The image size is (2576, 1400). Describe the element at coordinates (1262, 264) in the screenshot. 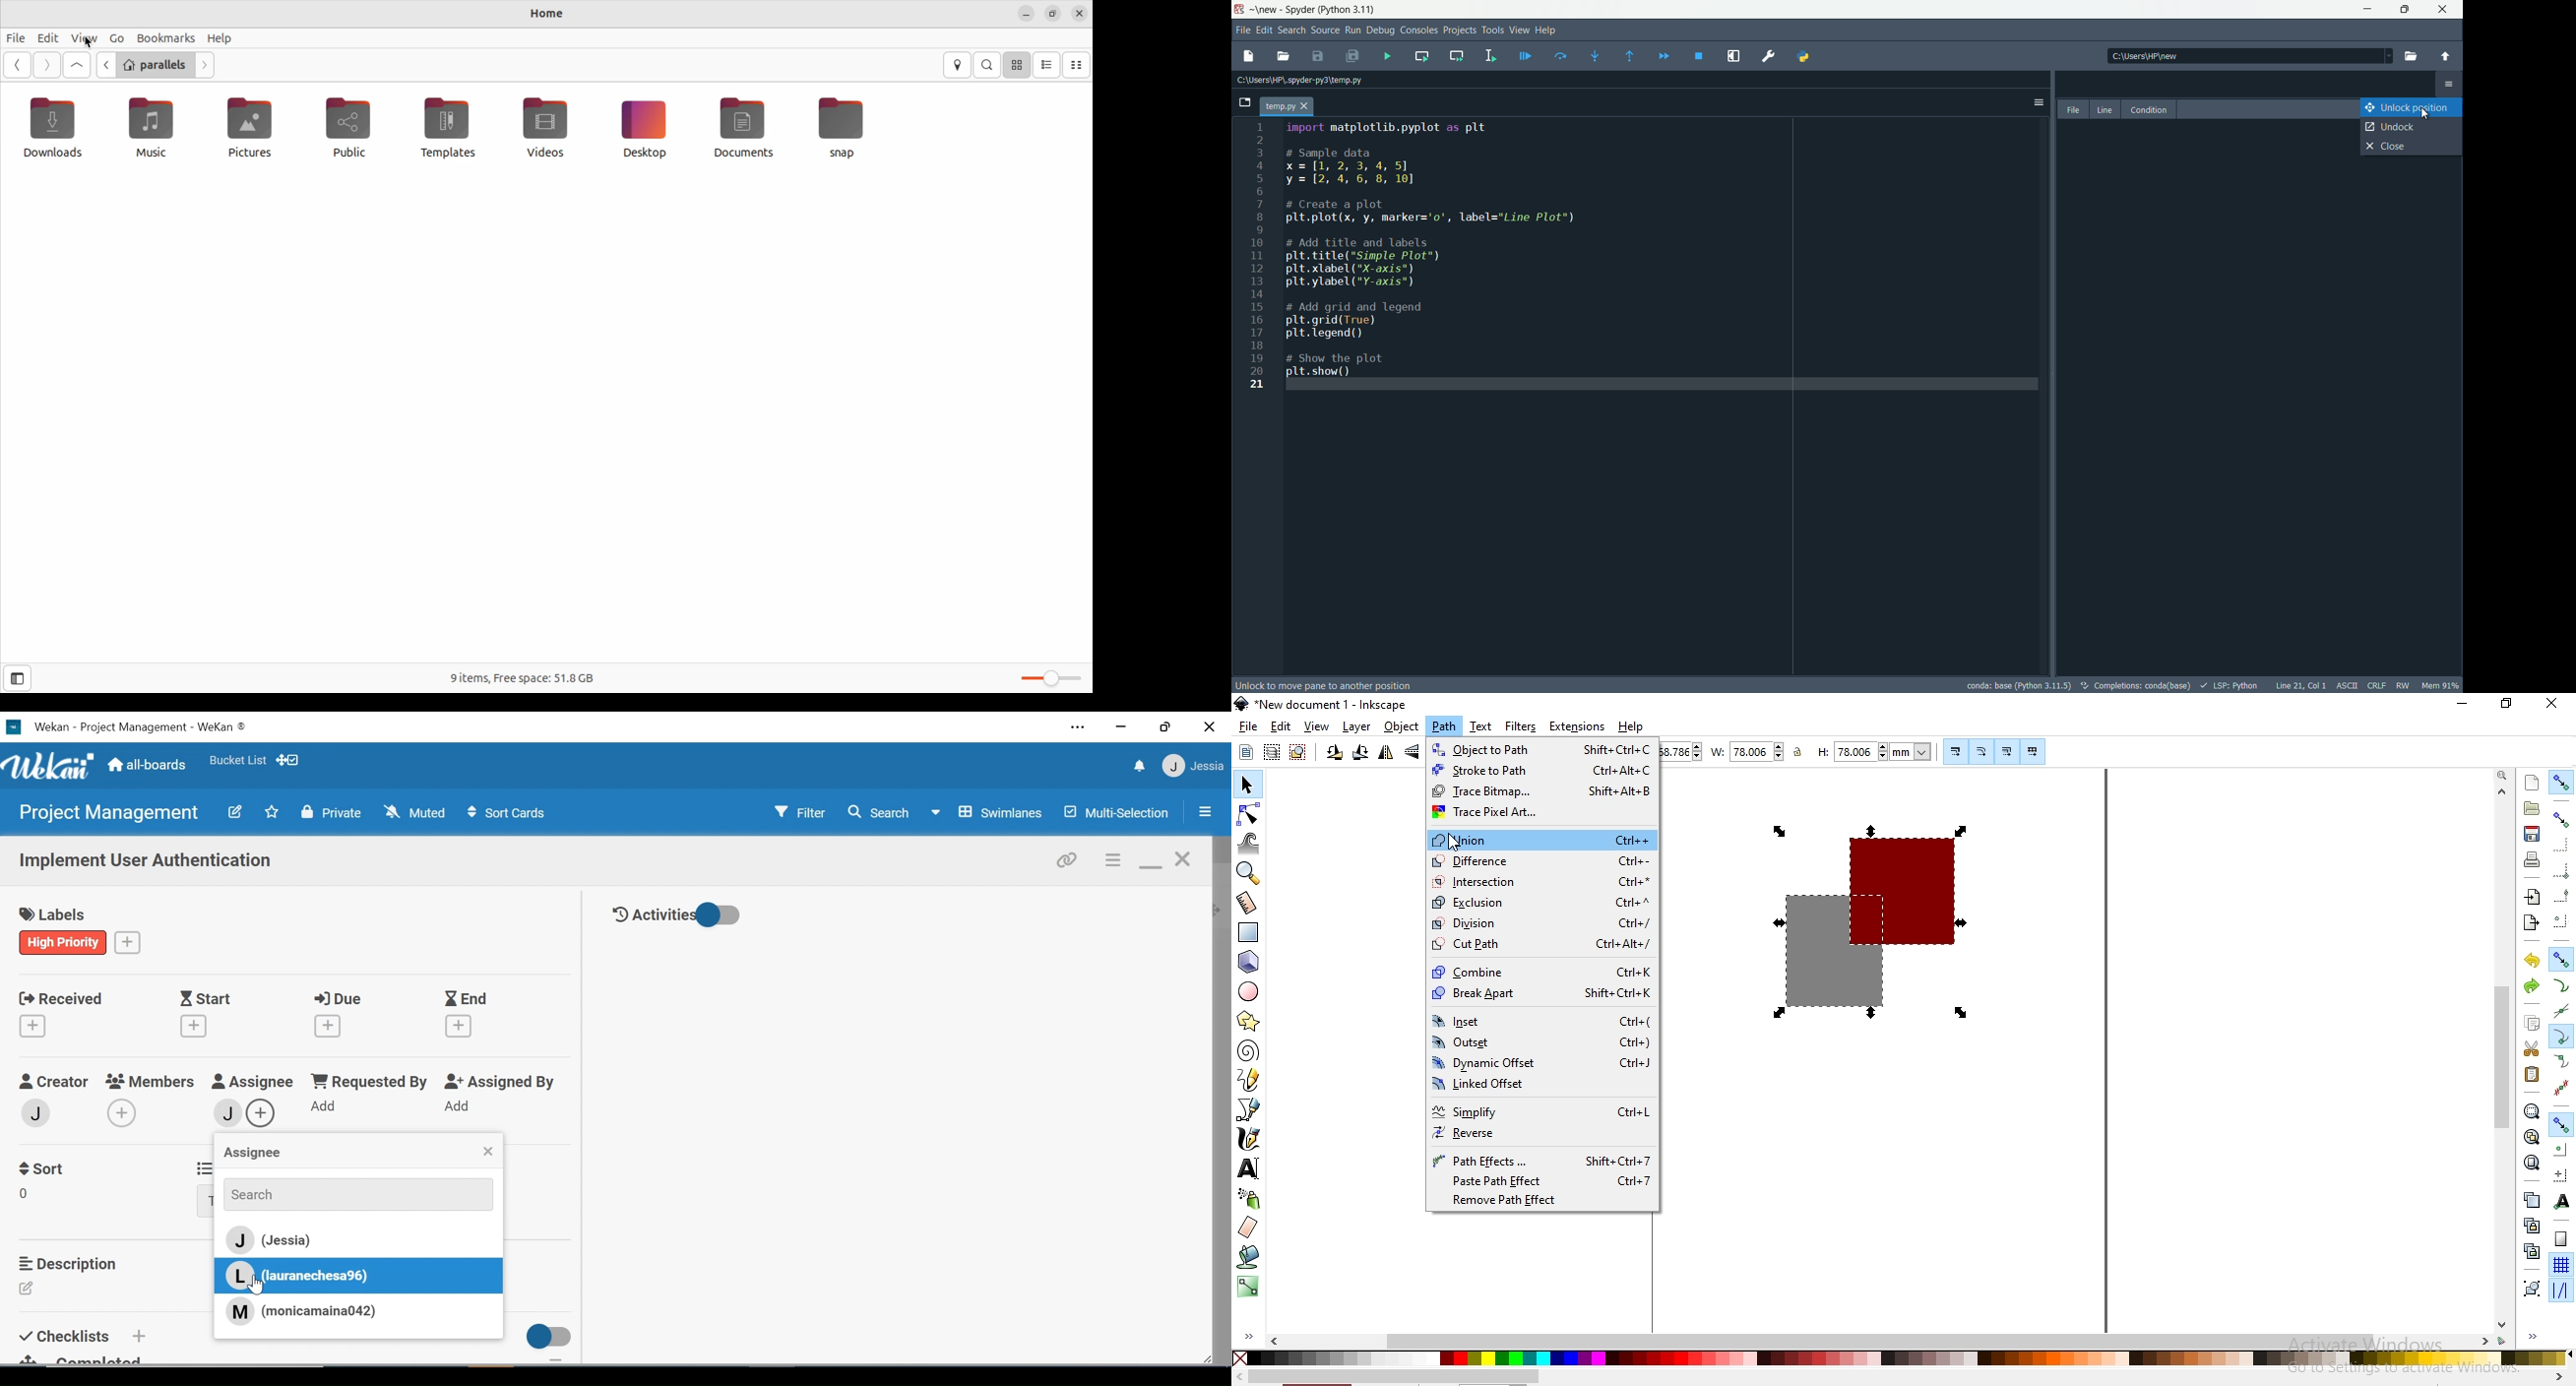

I see `1 2 3 4 5 6 7 8 9 10 11 12 13 14 15 16 17 18 19 20 21` at that location.